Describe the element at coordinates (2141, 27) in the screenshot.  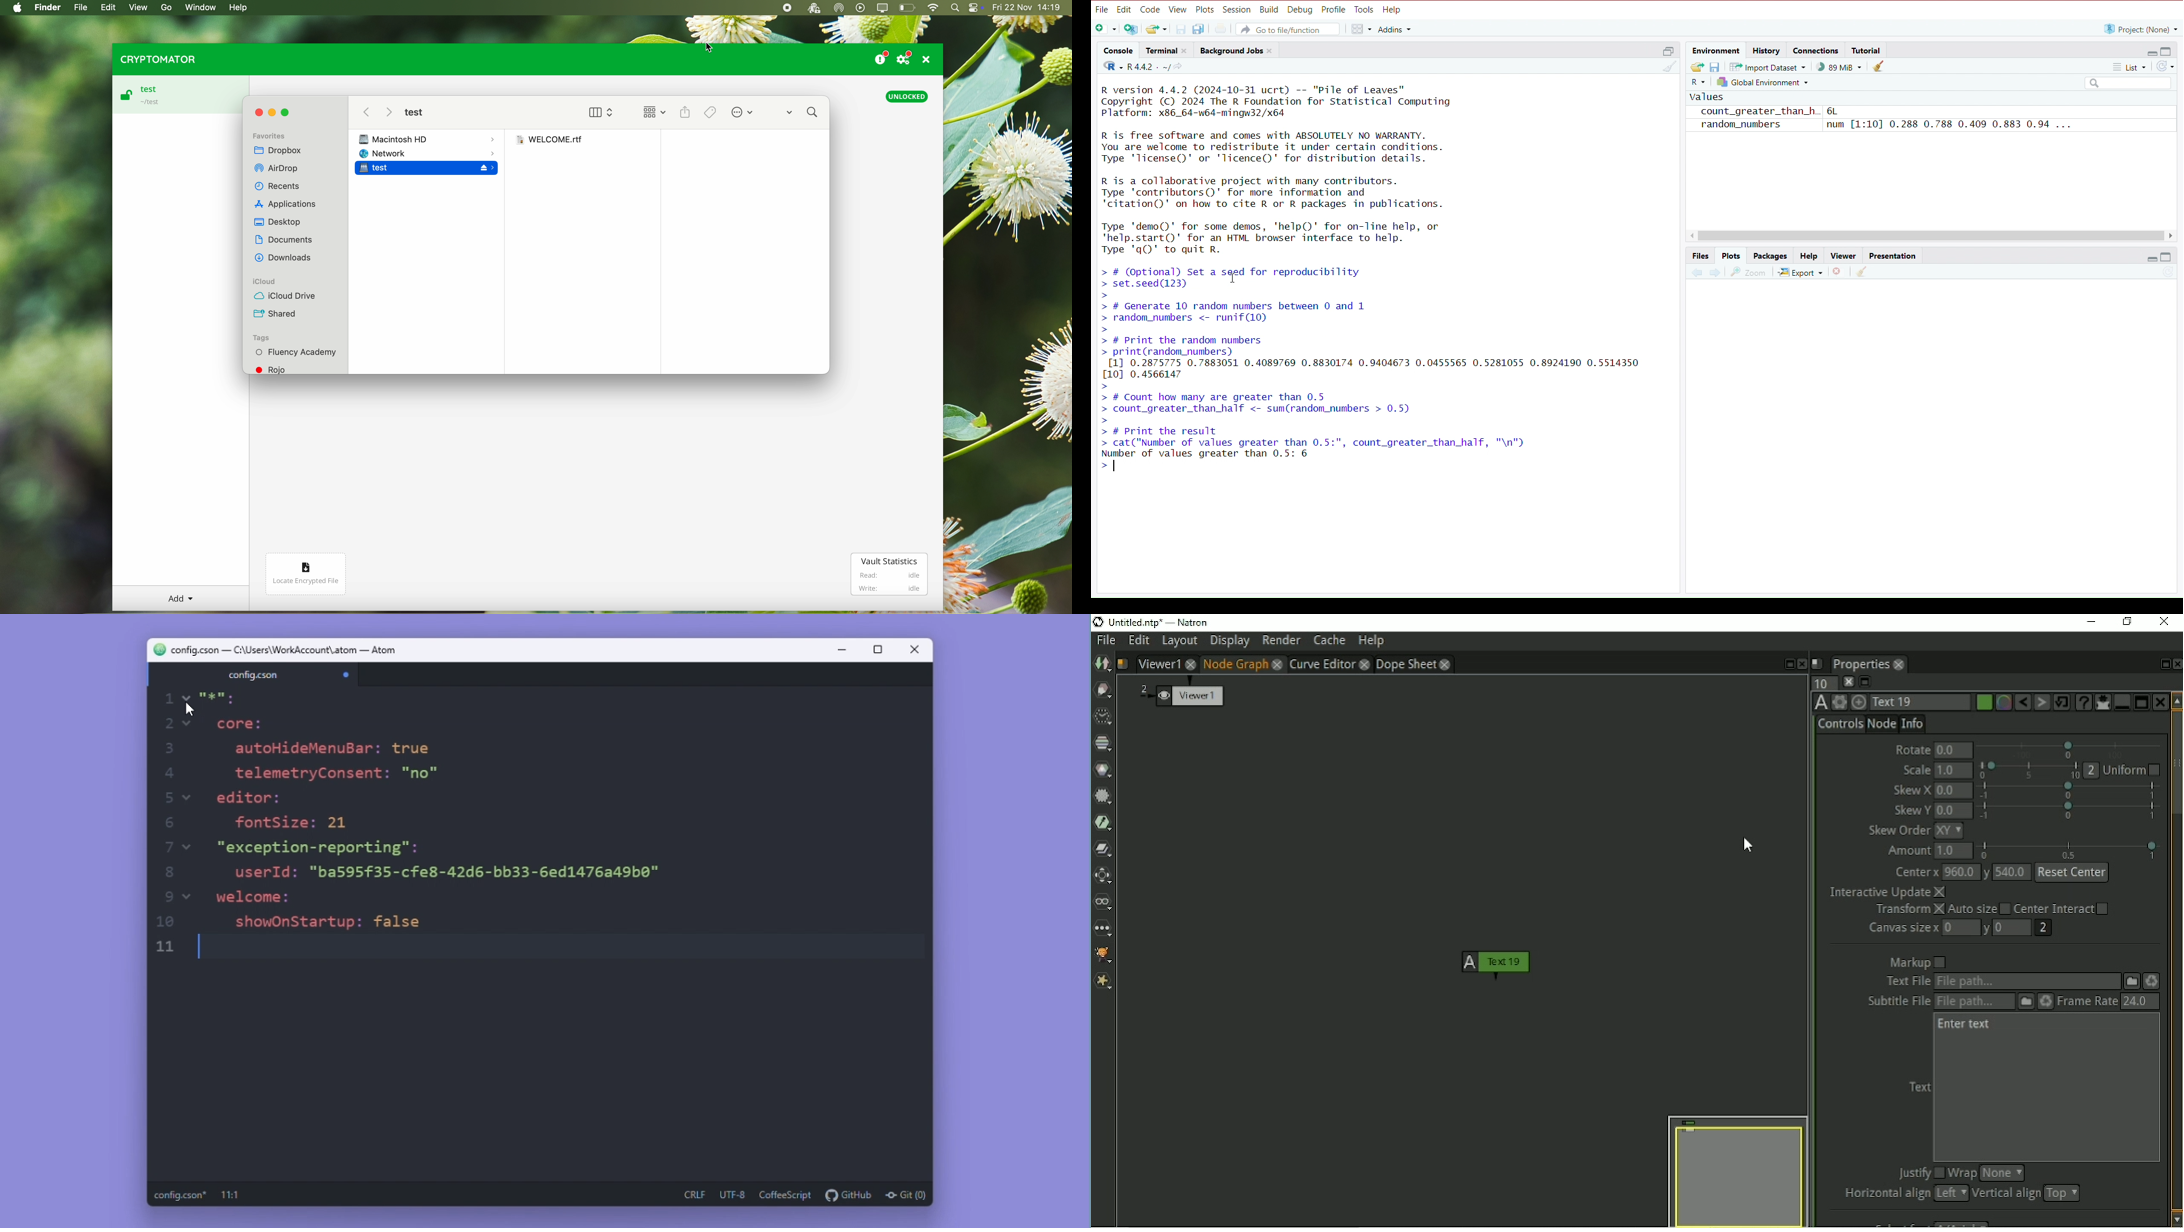
I see `“R project: (None) ~` at that location.